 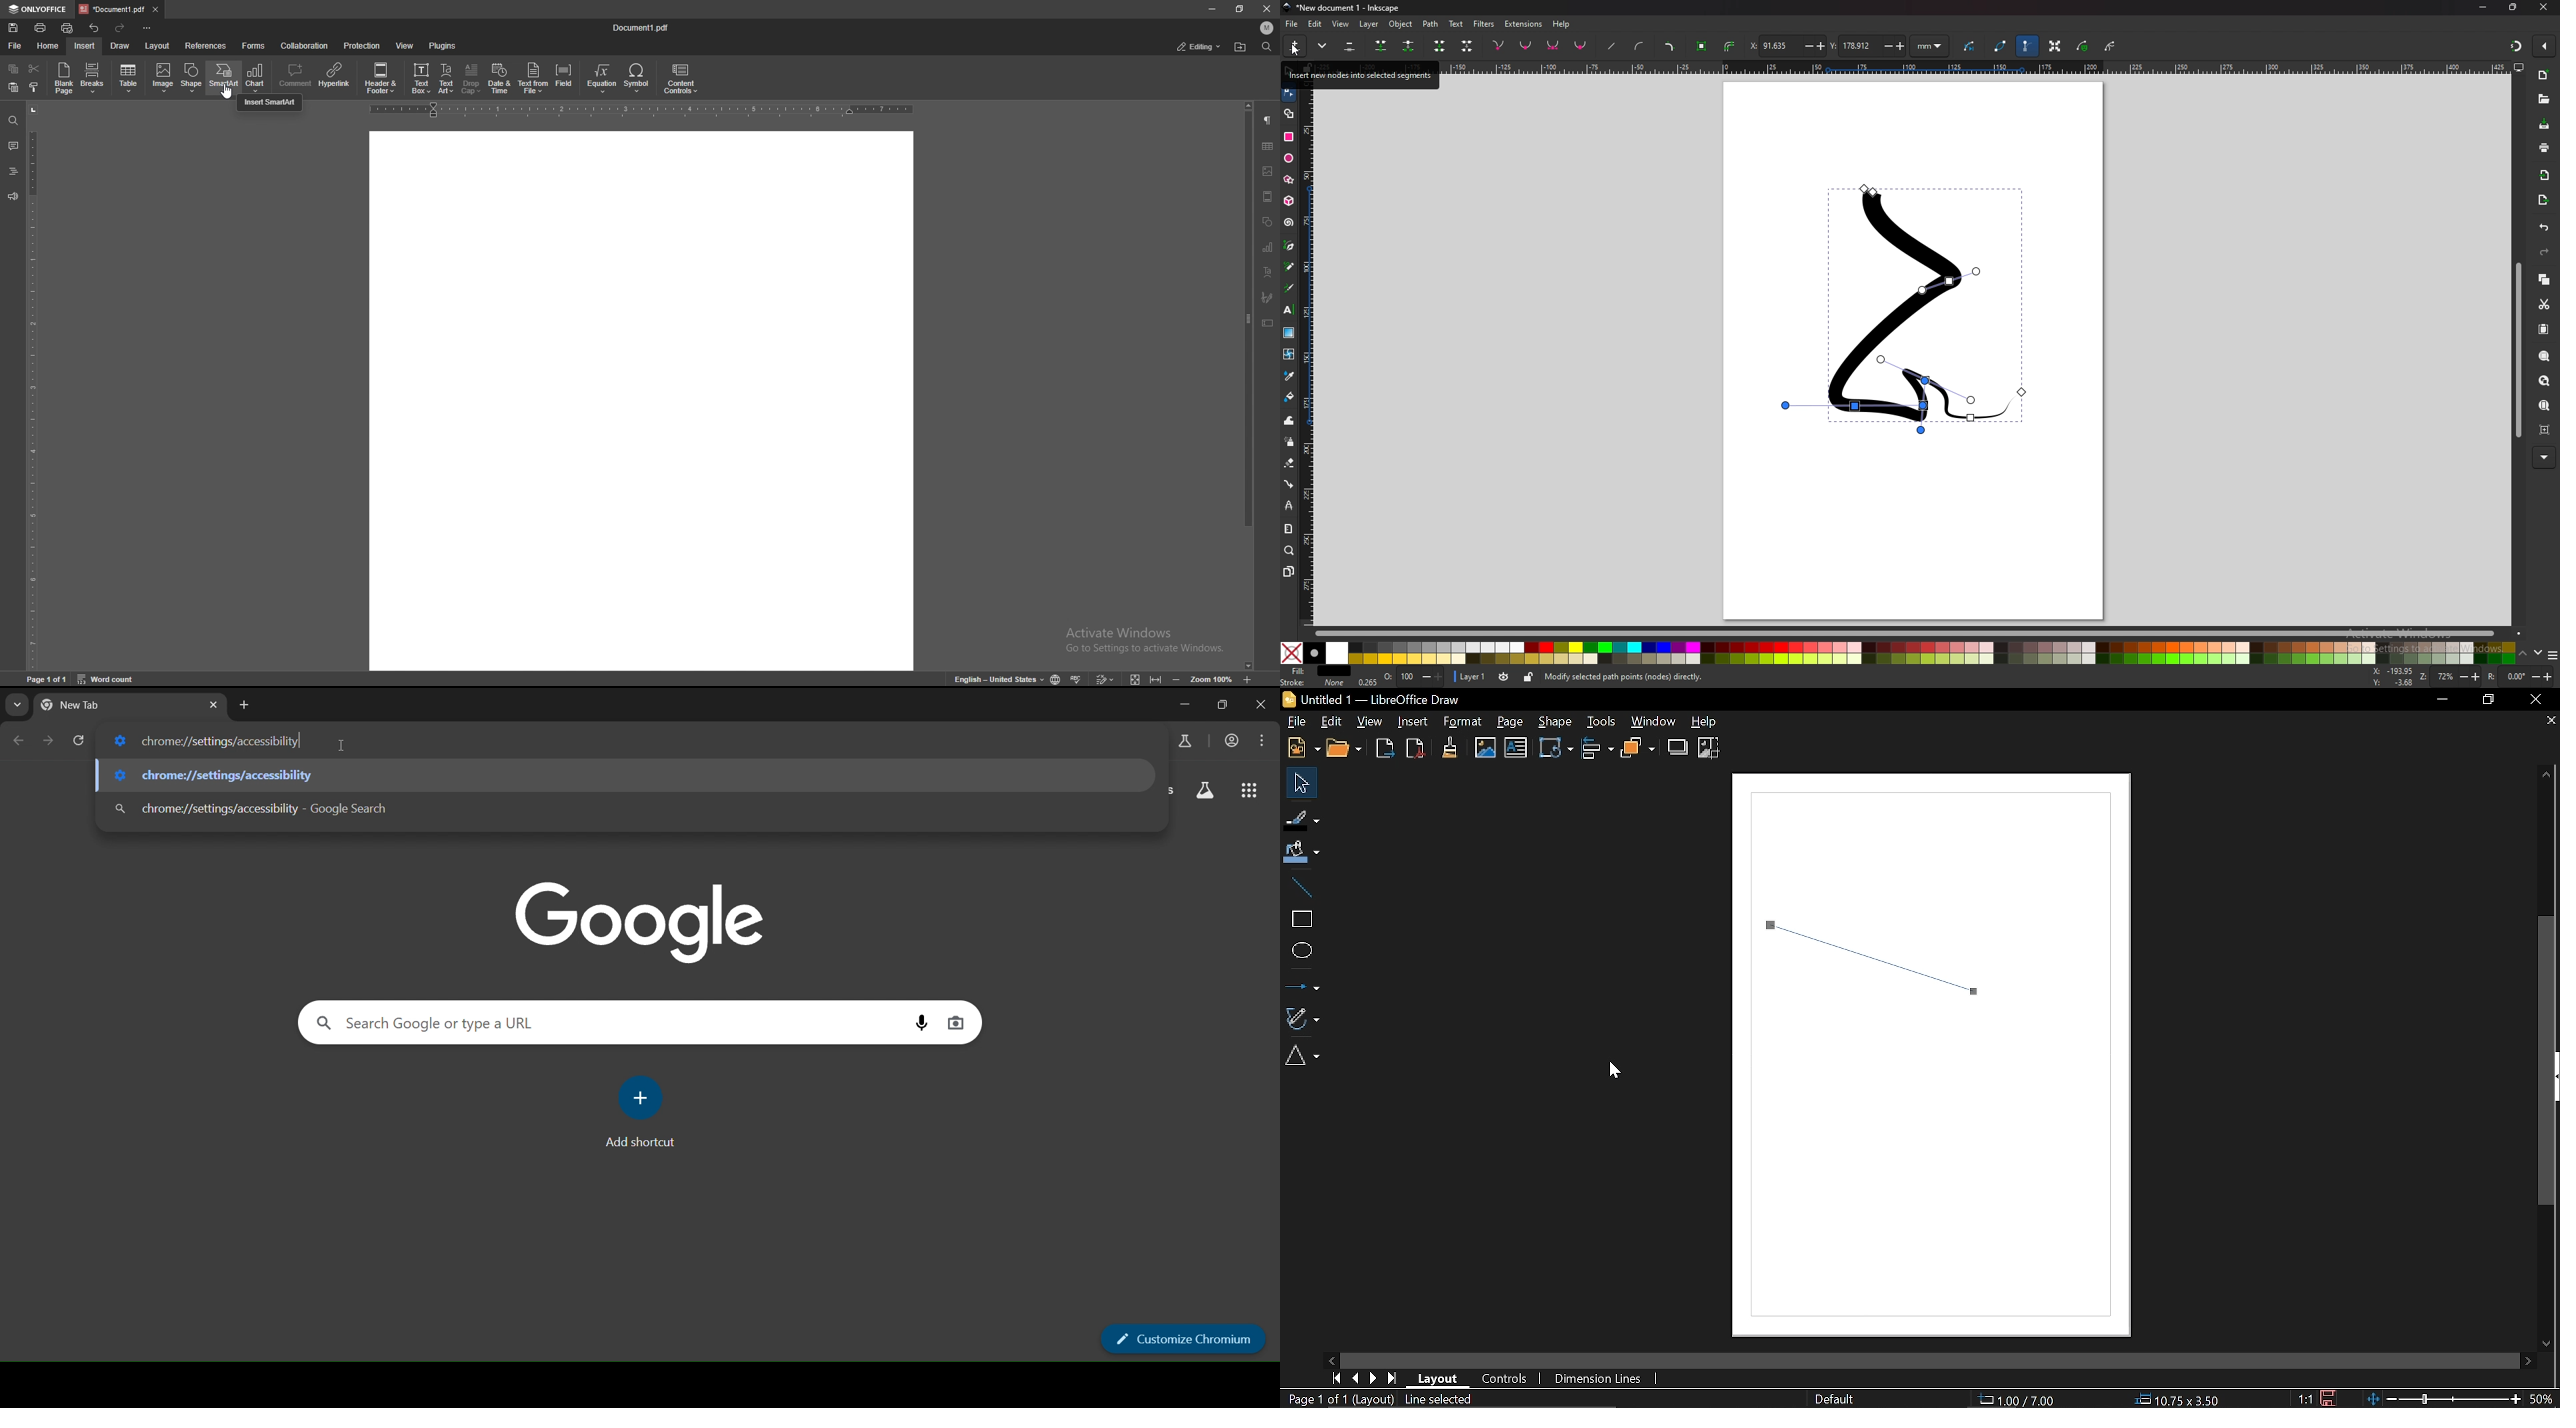 I want to click on search labs, so click(x=1207, y=793).